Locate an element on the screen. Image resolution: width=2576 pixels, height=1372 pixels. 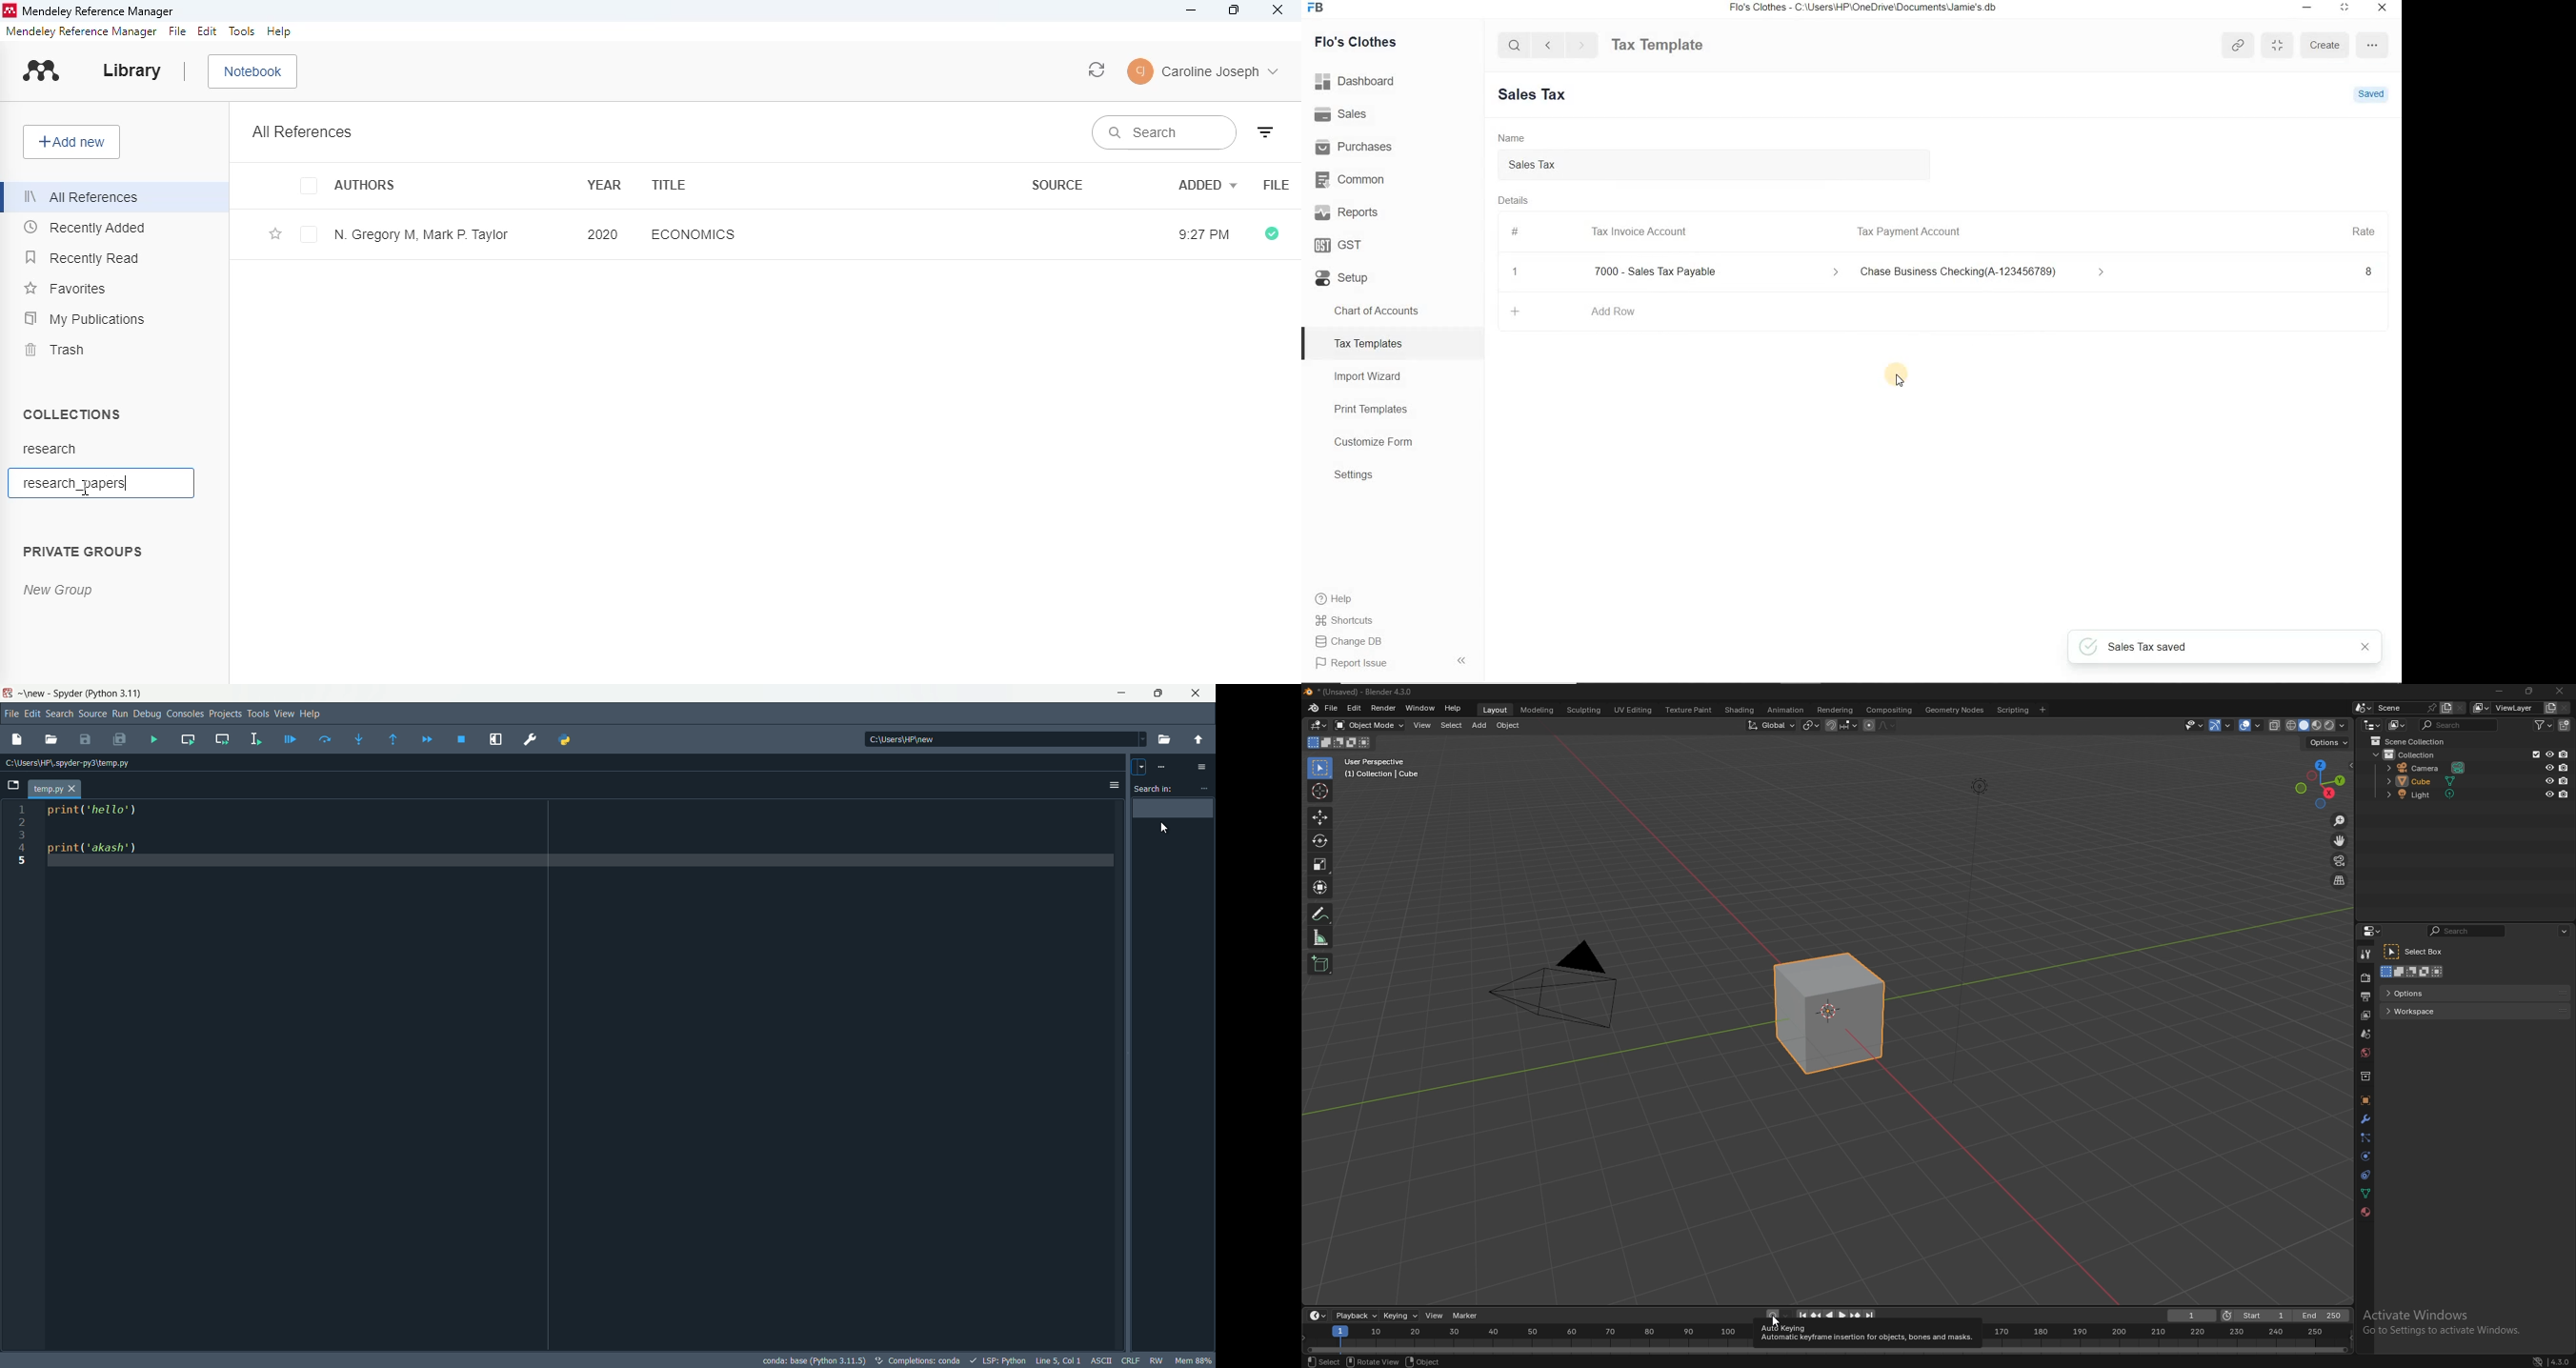
Timeline is located at coordinates (2171, 1339).